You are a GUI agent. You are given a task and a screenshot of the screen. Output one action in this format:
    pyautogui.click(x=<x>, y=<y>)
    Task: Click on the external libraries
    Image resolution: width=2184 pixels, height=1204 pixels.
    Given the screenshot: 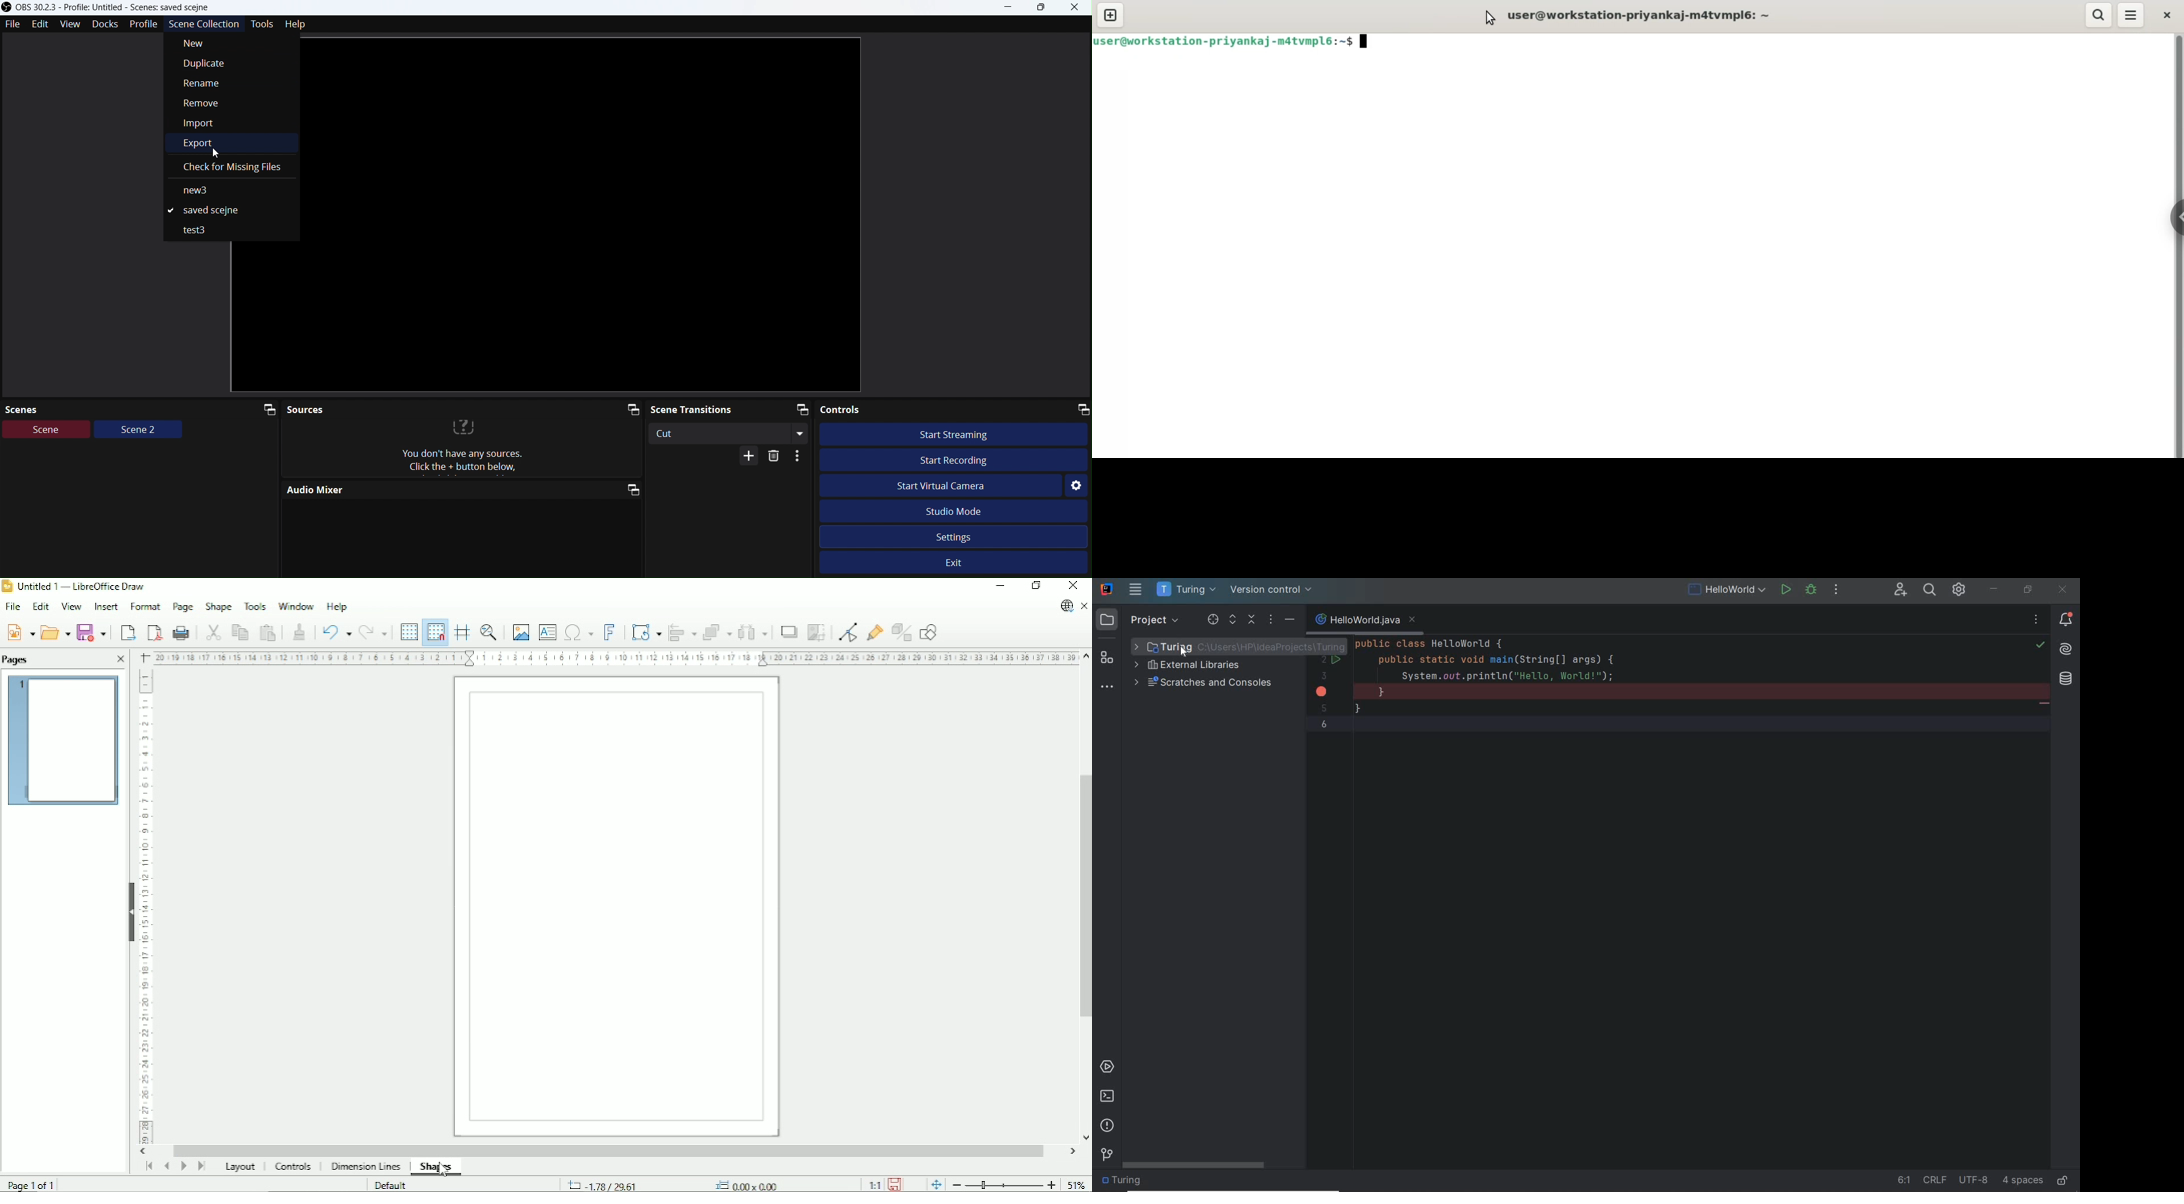 What is the action you would take?
    pyautogui.click(x=1191, y=665)
    